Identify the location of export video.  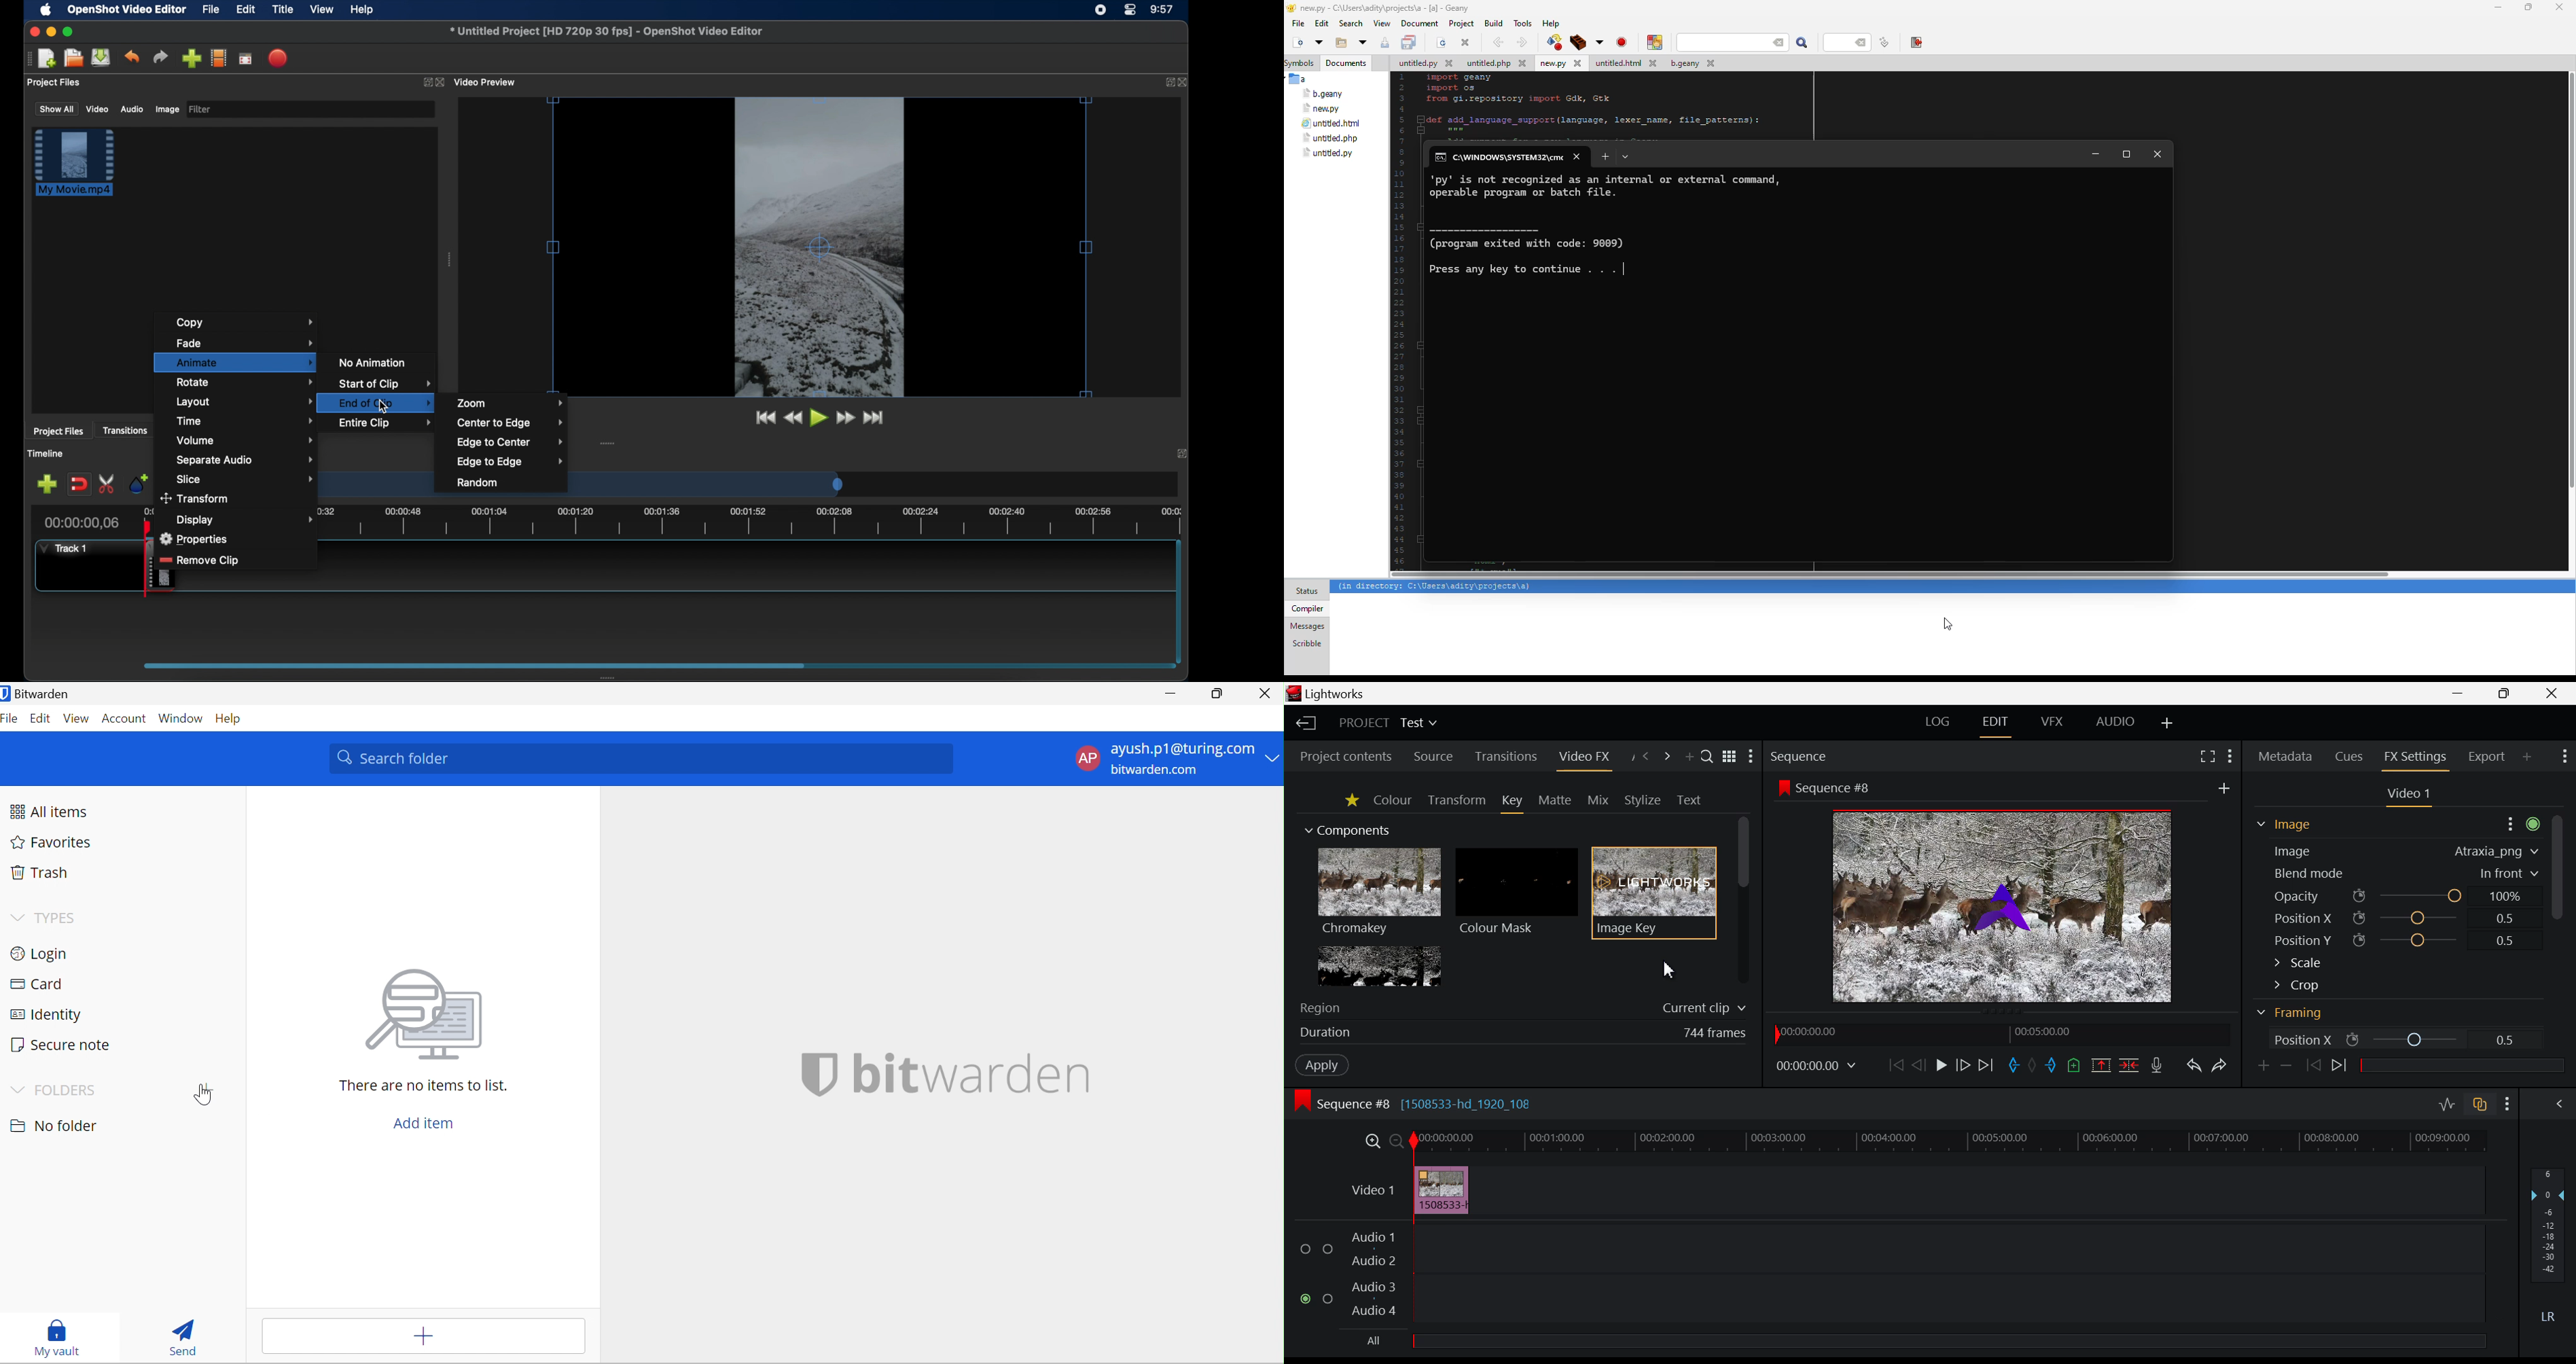
(279, 58).